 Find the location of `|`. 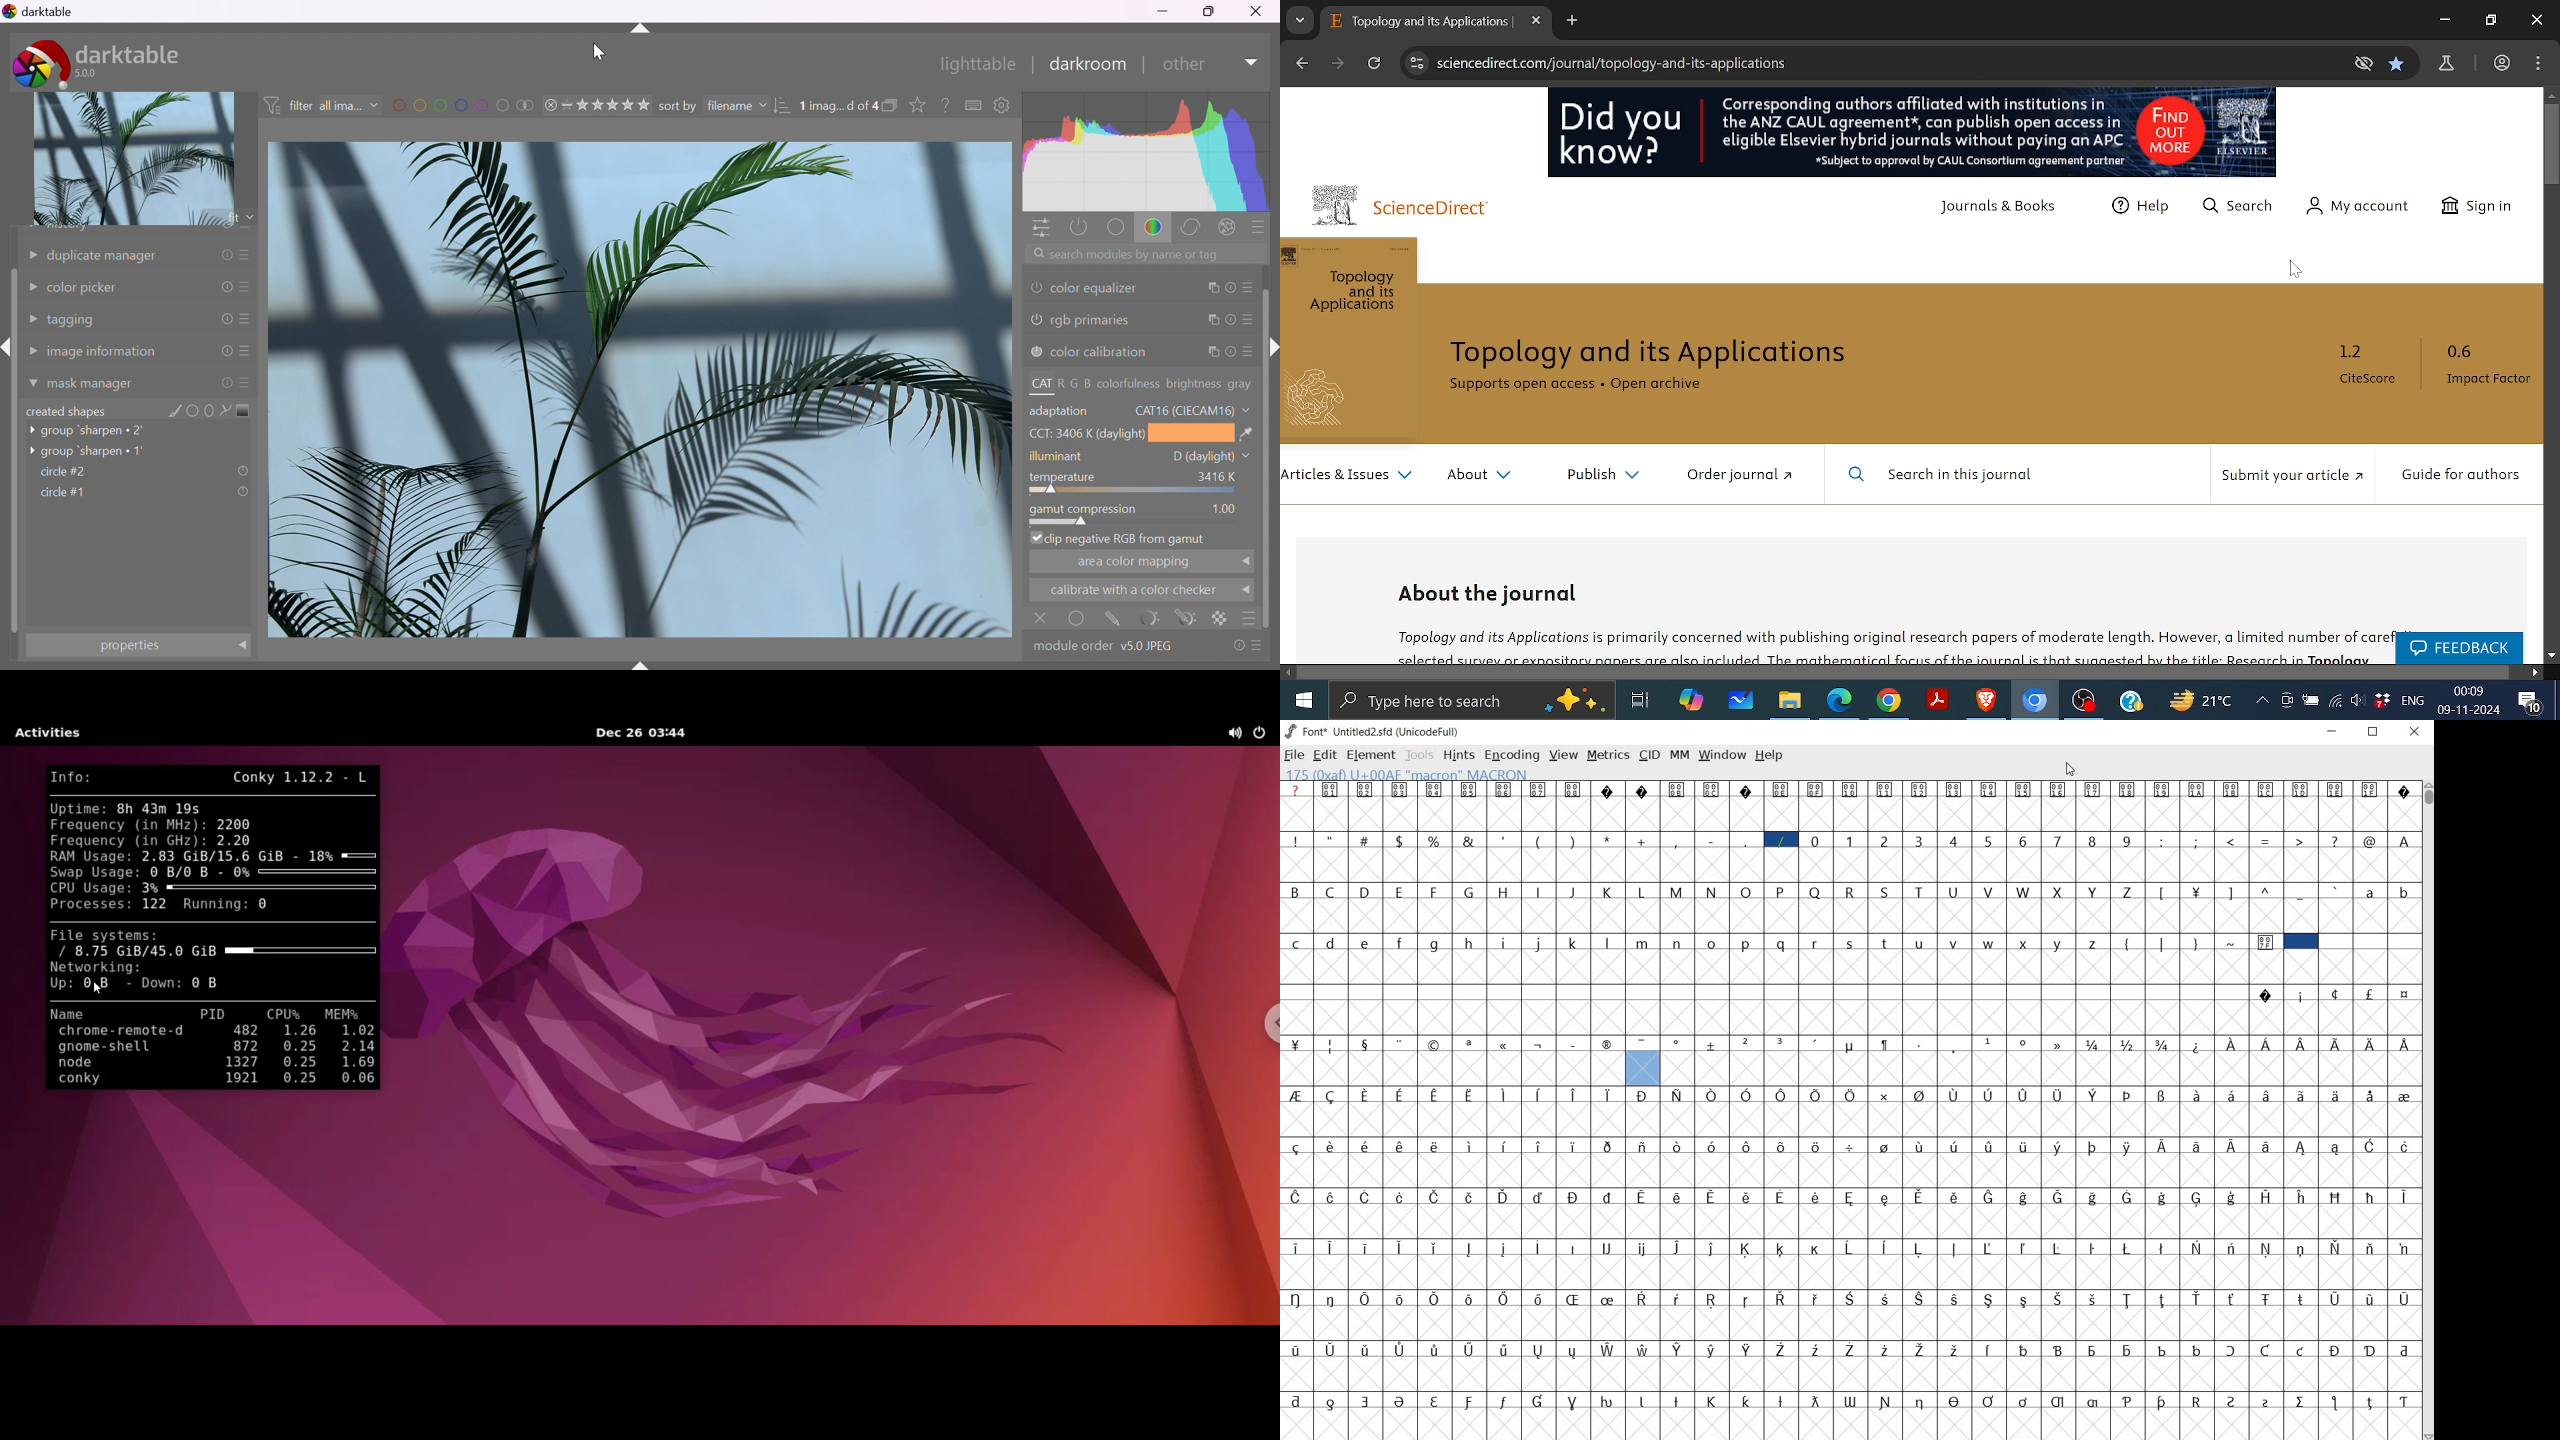

| is located at coordinates (2164, 943).